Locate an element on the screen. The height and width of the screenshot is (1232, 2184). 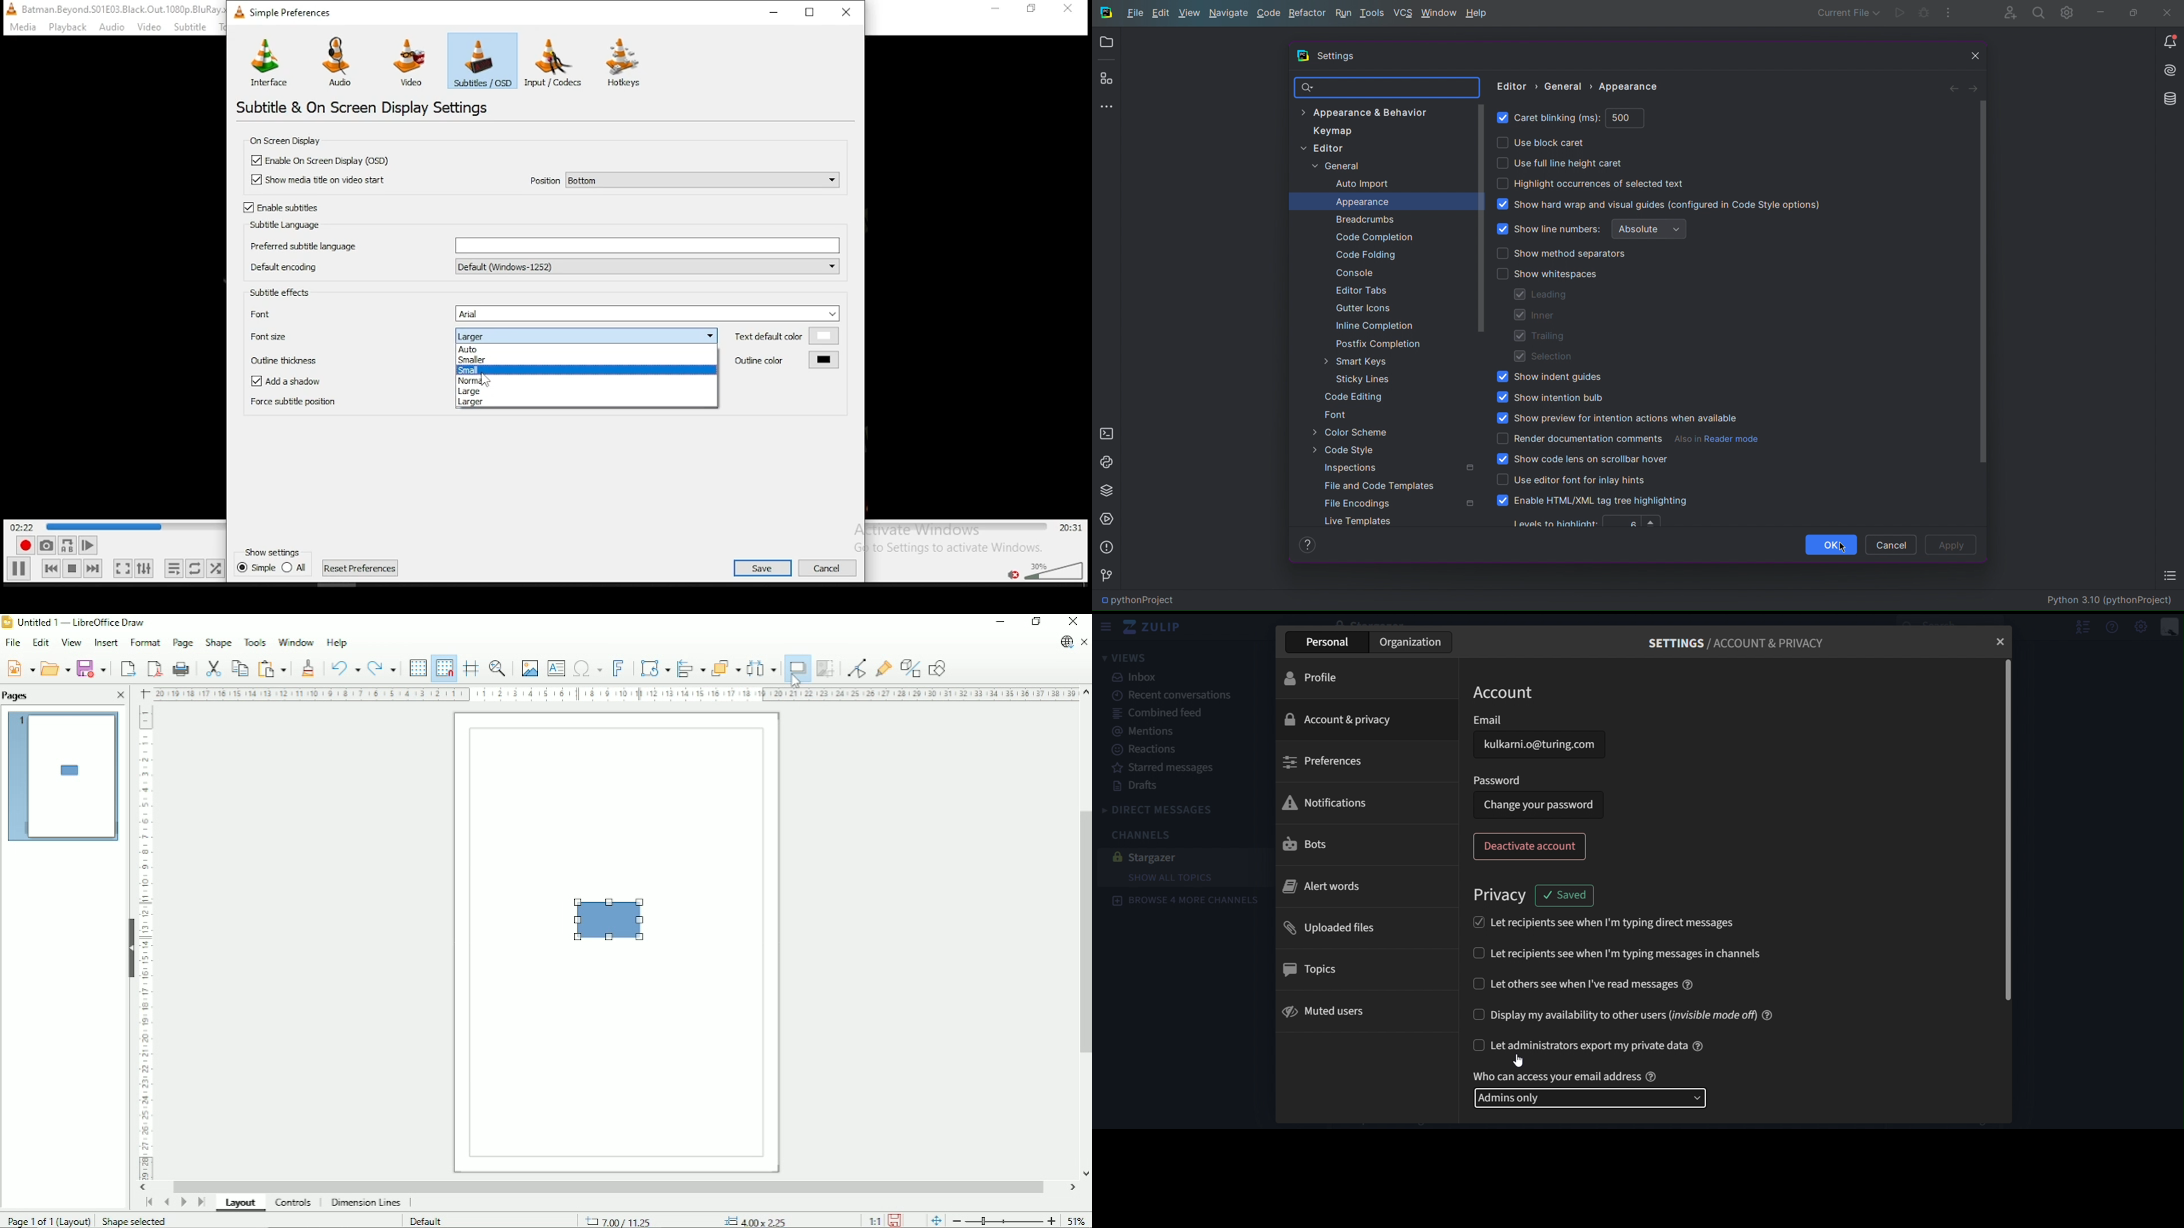
Insert text box is located at coordinates (555, 668).